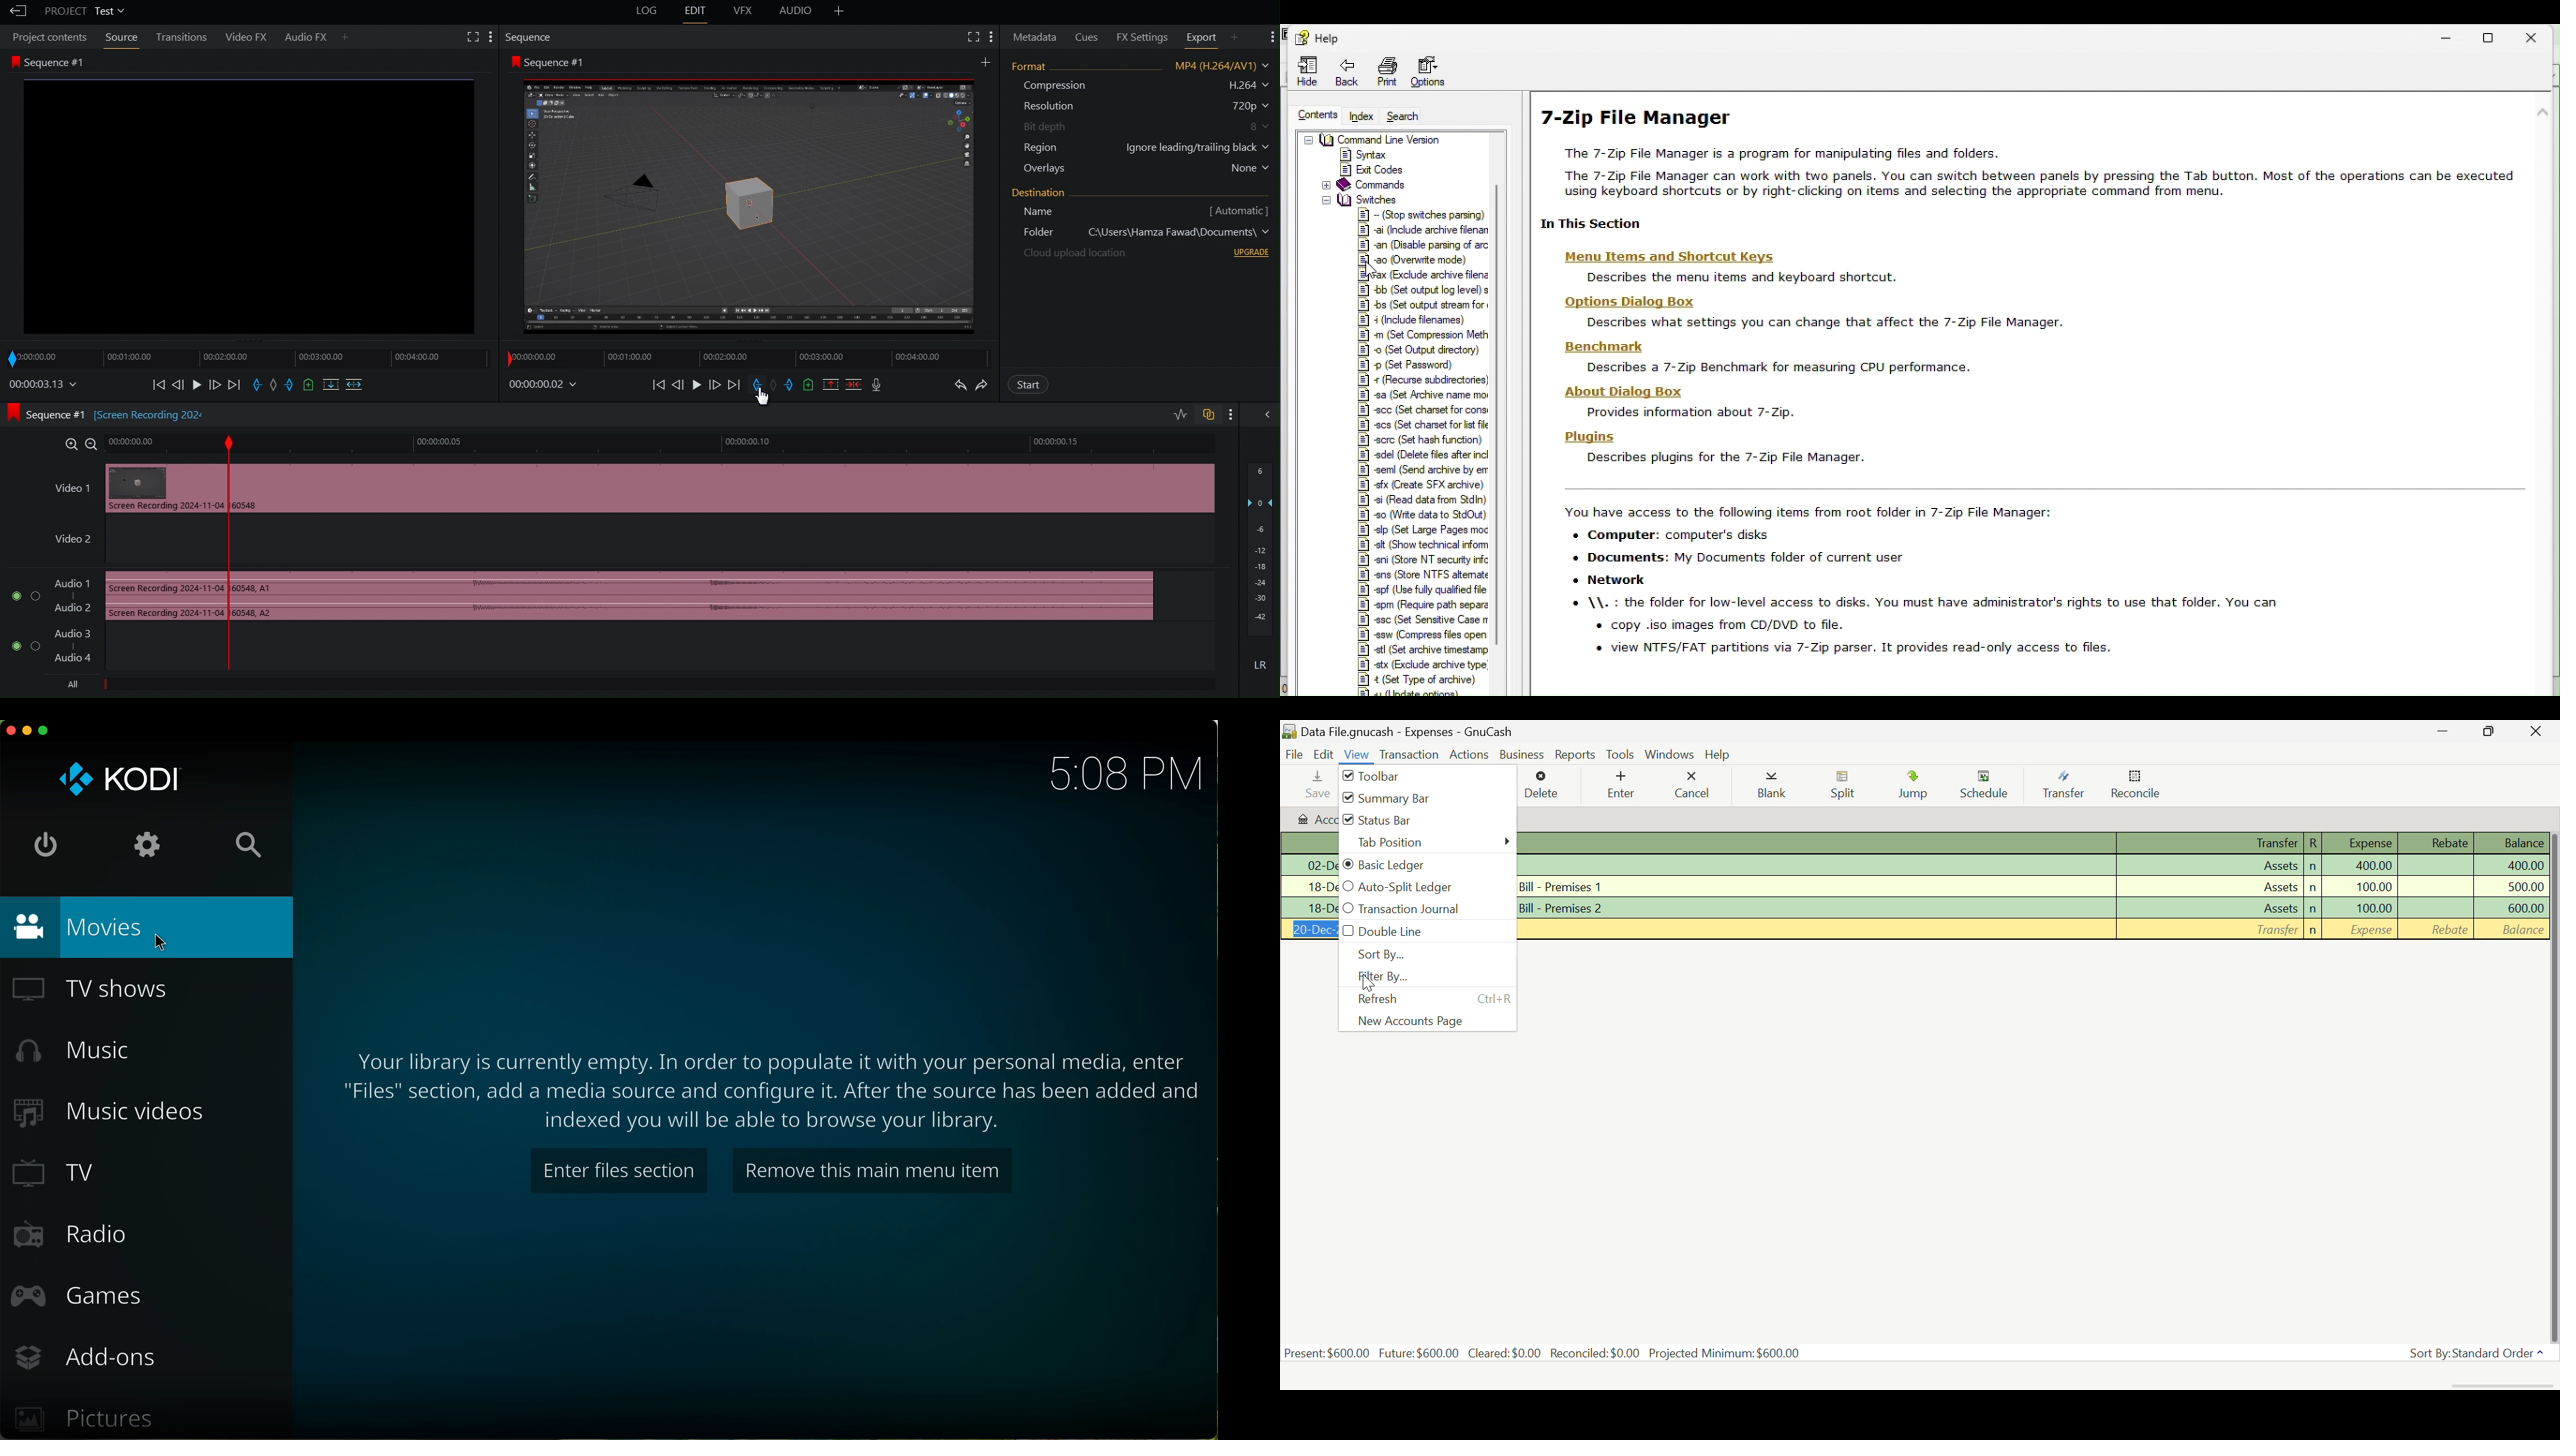  I want to click on Syntax, so click(1367, 155).